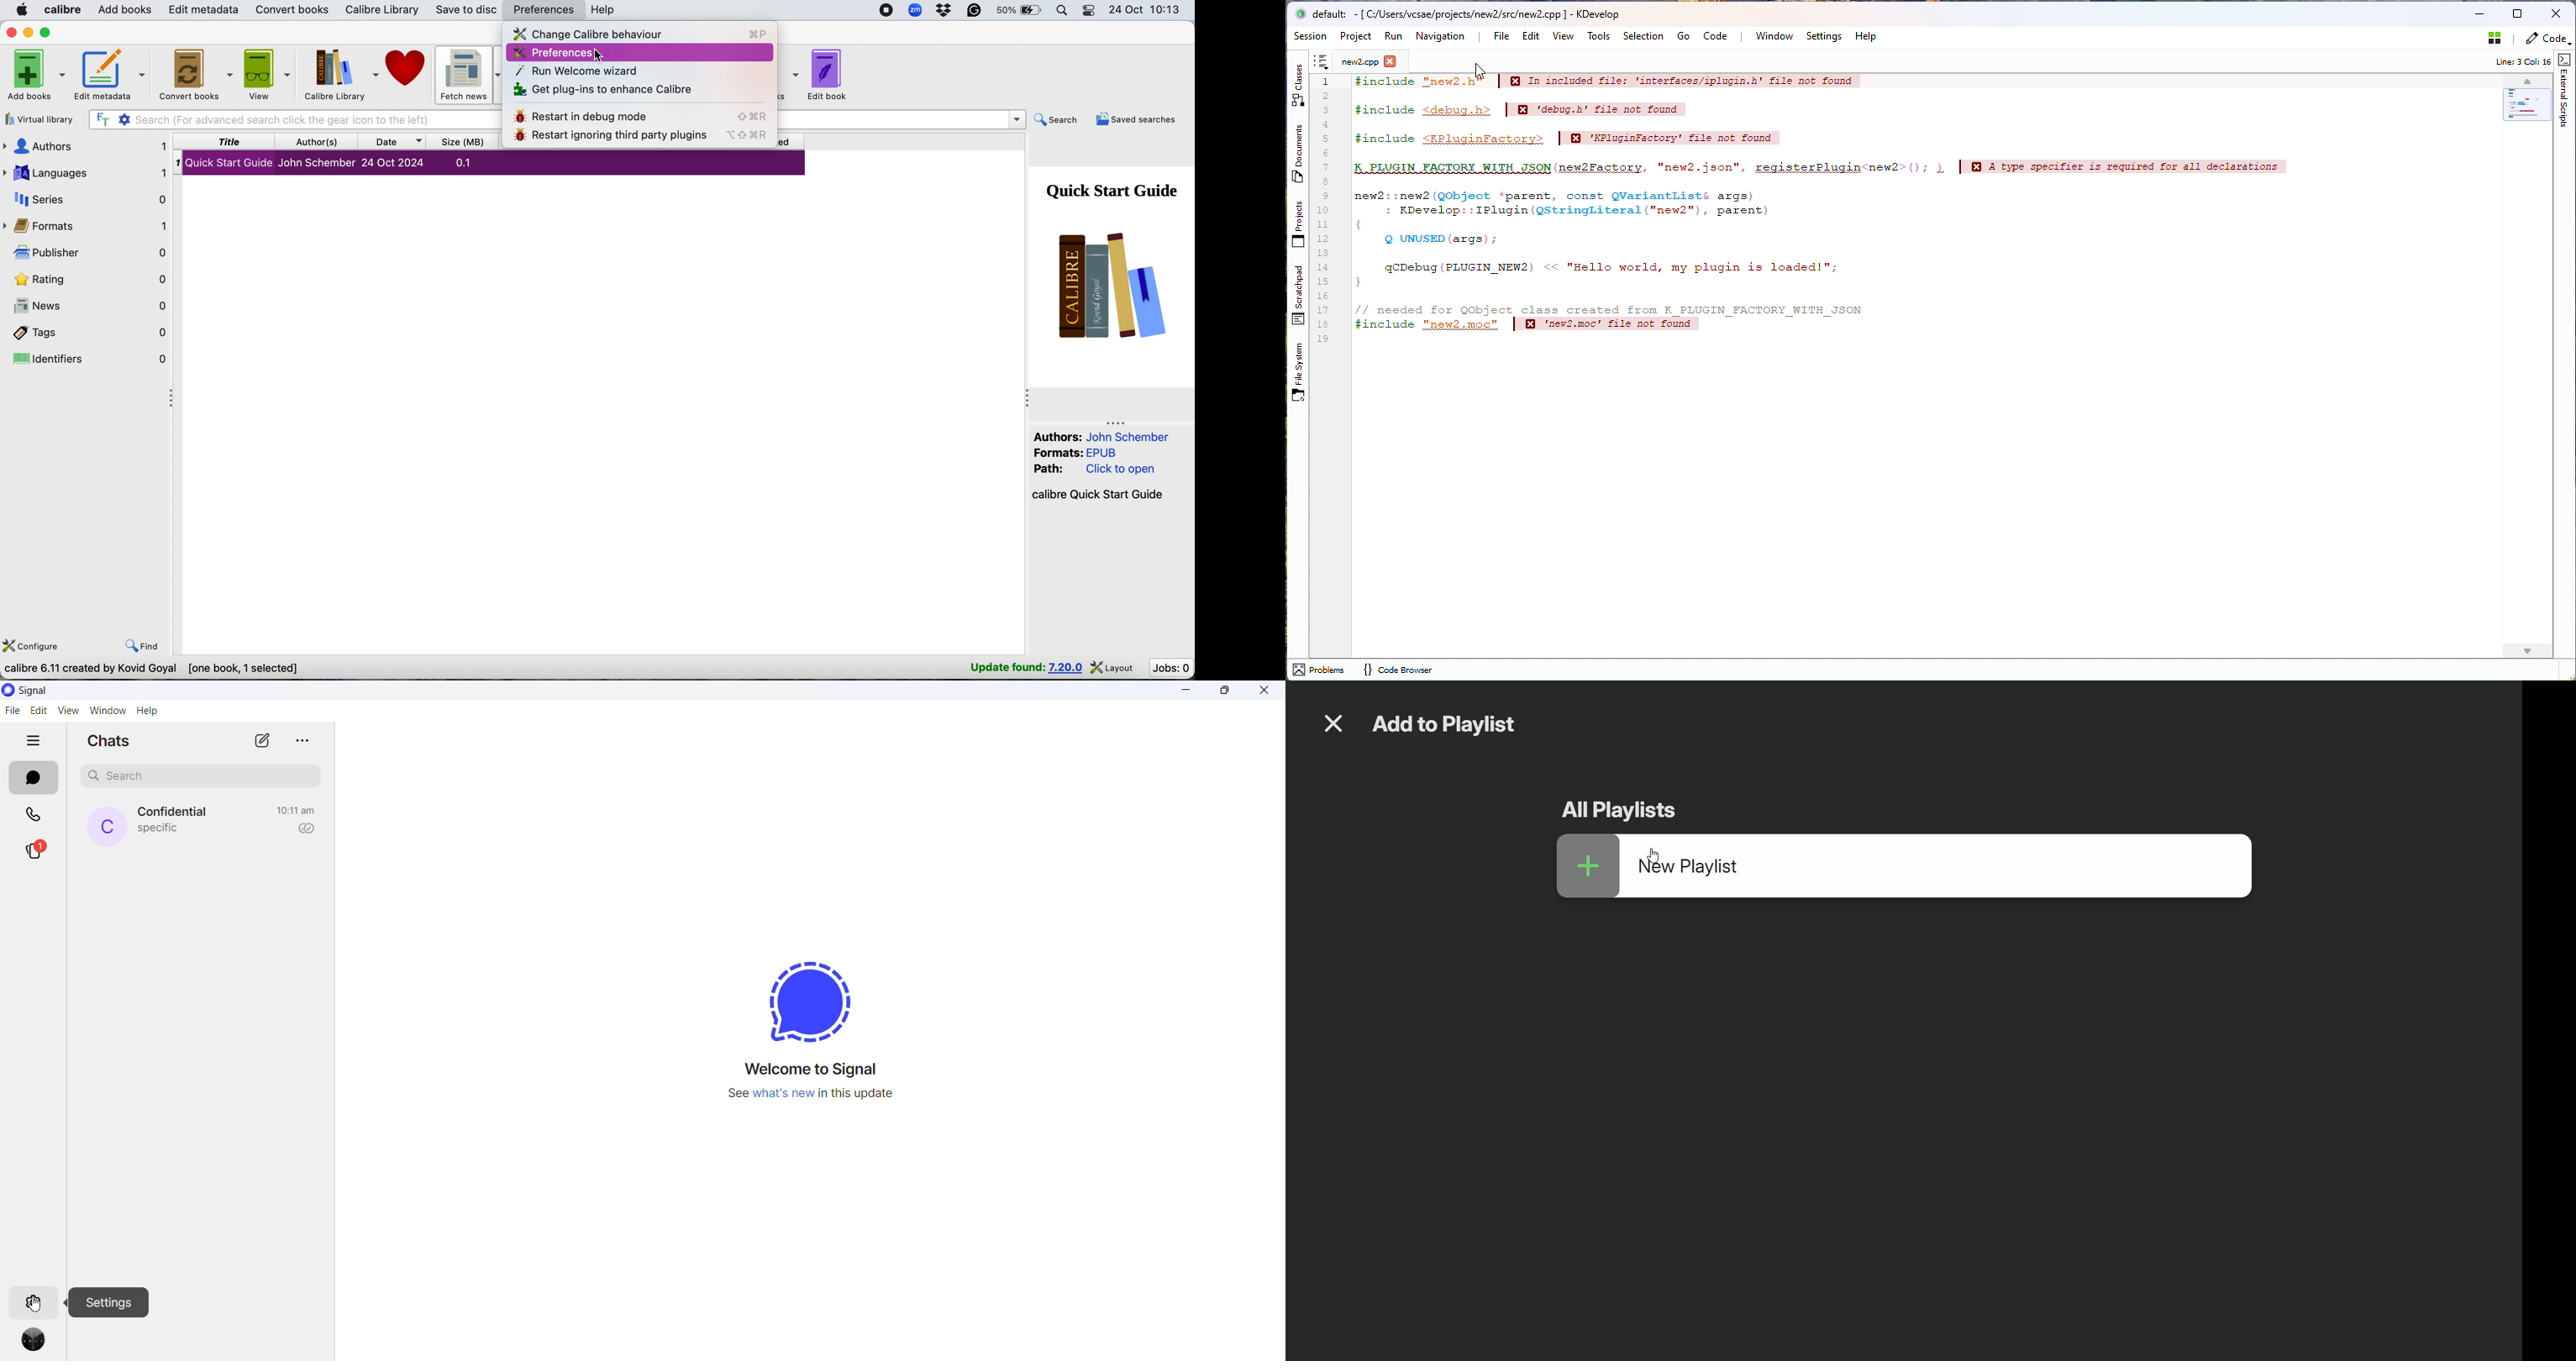 The width and height of the screenshot is (2576, 1372). What do you see at coordinates (885, 10) in the screenshot?
I see `screen recorder` at bounding box center [885, 10].